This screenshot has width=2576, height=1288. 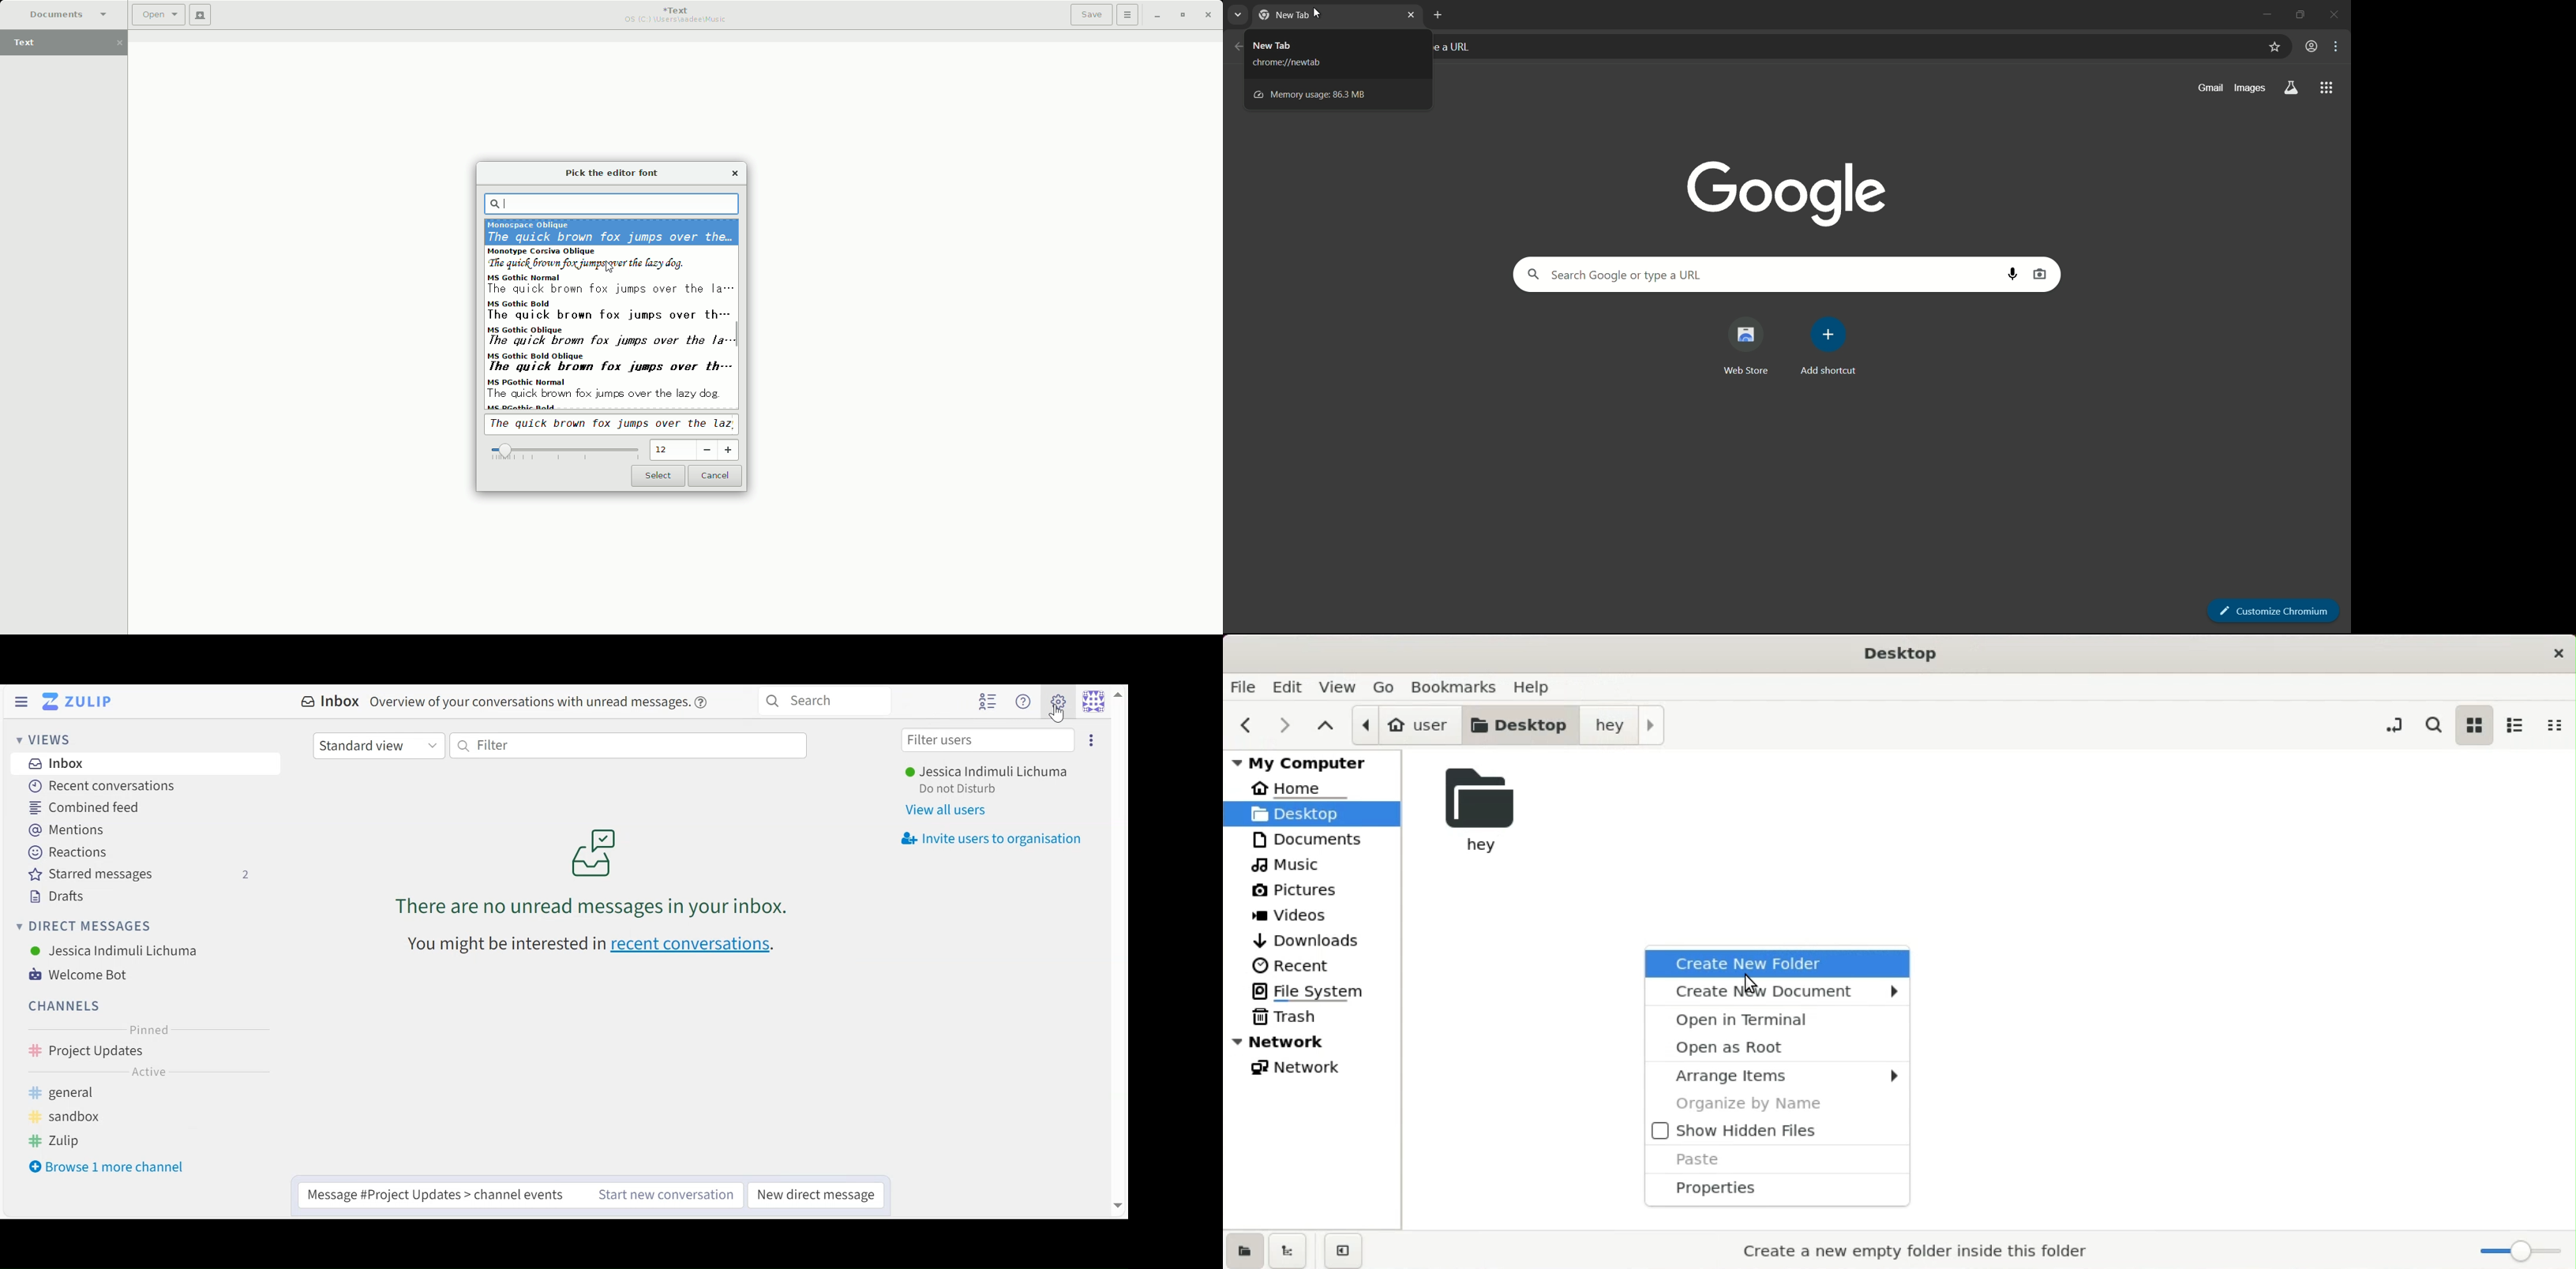 I want to click on Compose message, so click(x=438, y=1196).